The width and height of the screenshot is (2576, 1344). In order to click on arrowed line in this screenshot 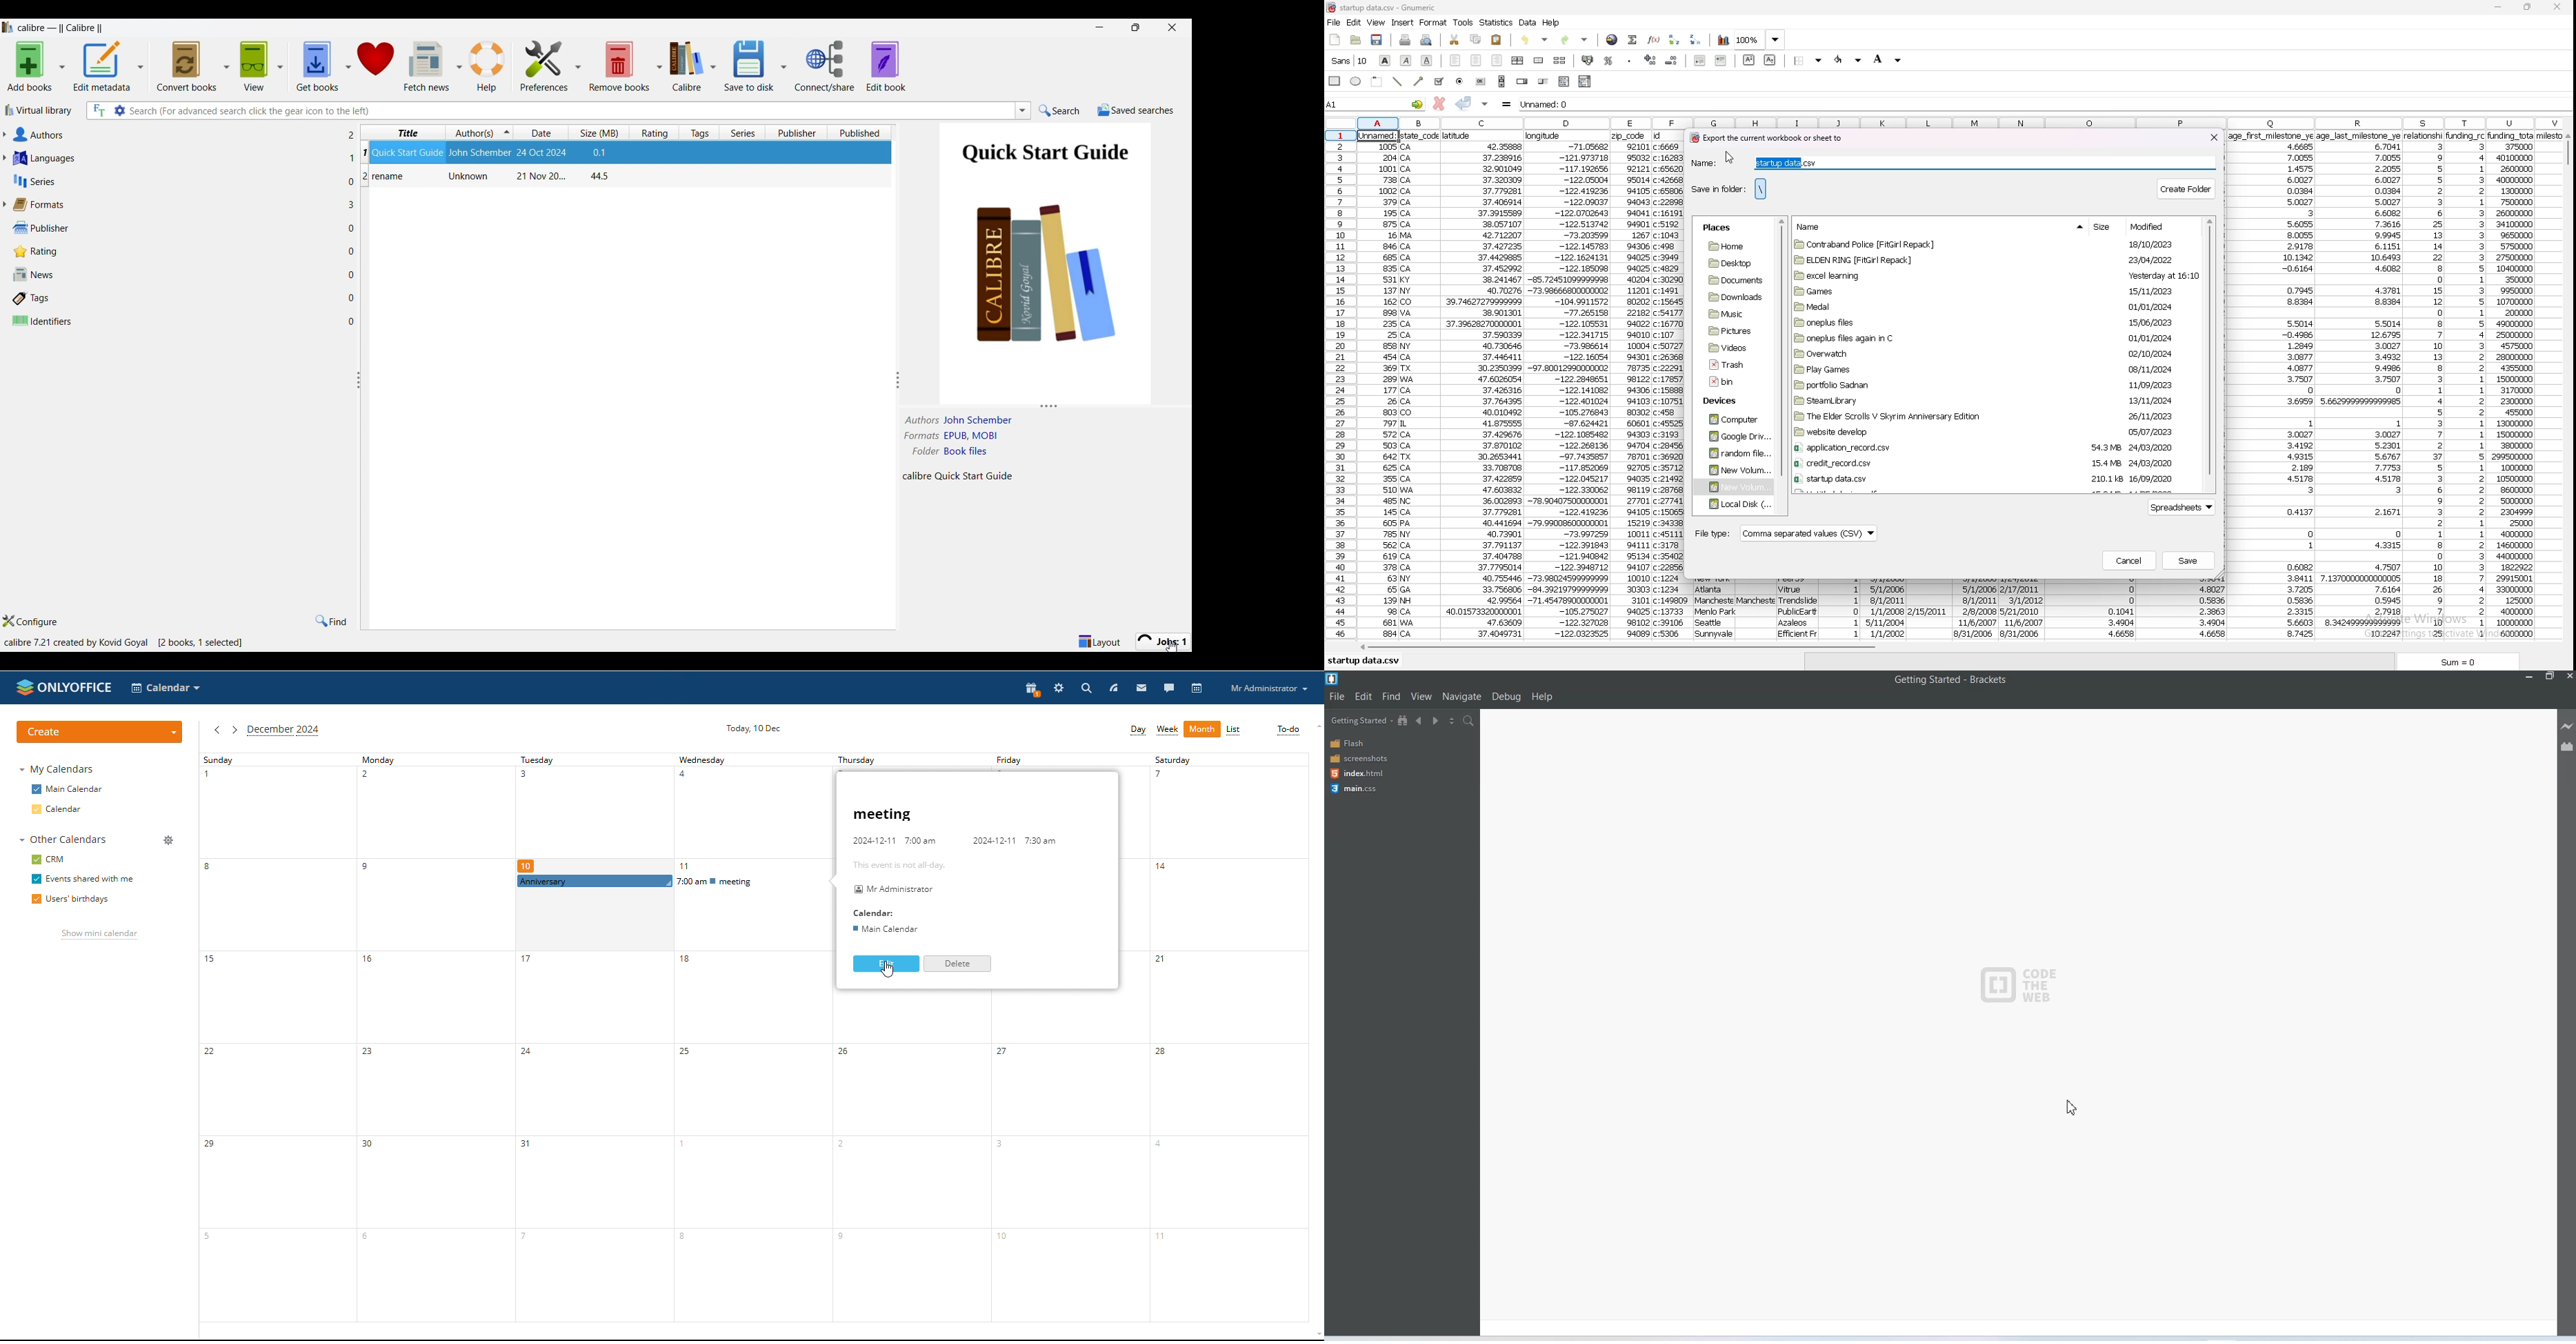, I will do `click(1420, 81)`.